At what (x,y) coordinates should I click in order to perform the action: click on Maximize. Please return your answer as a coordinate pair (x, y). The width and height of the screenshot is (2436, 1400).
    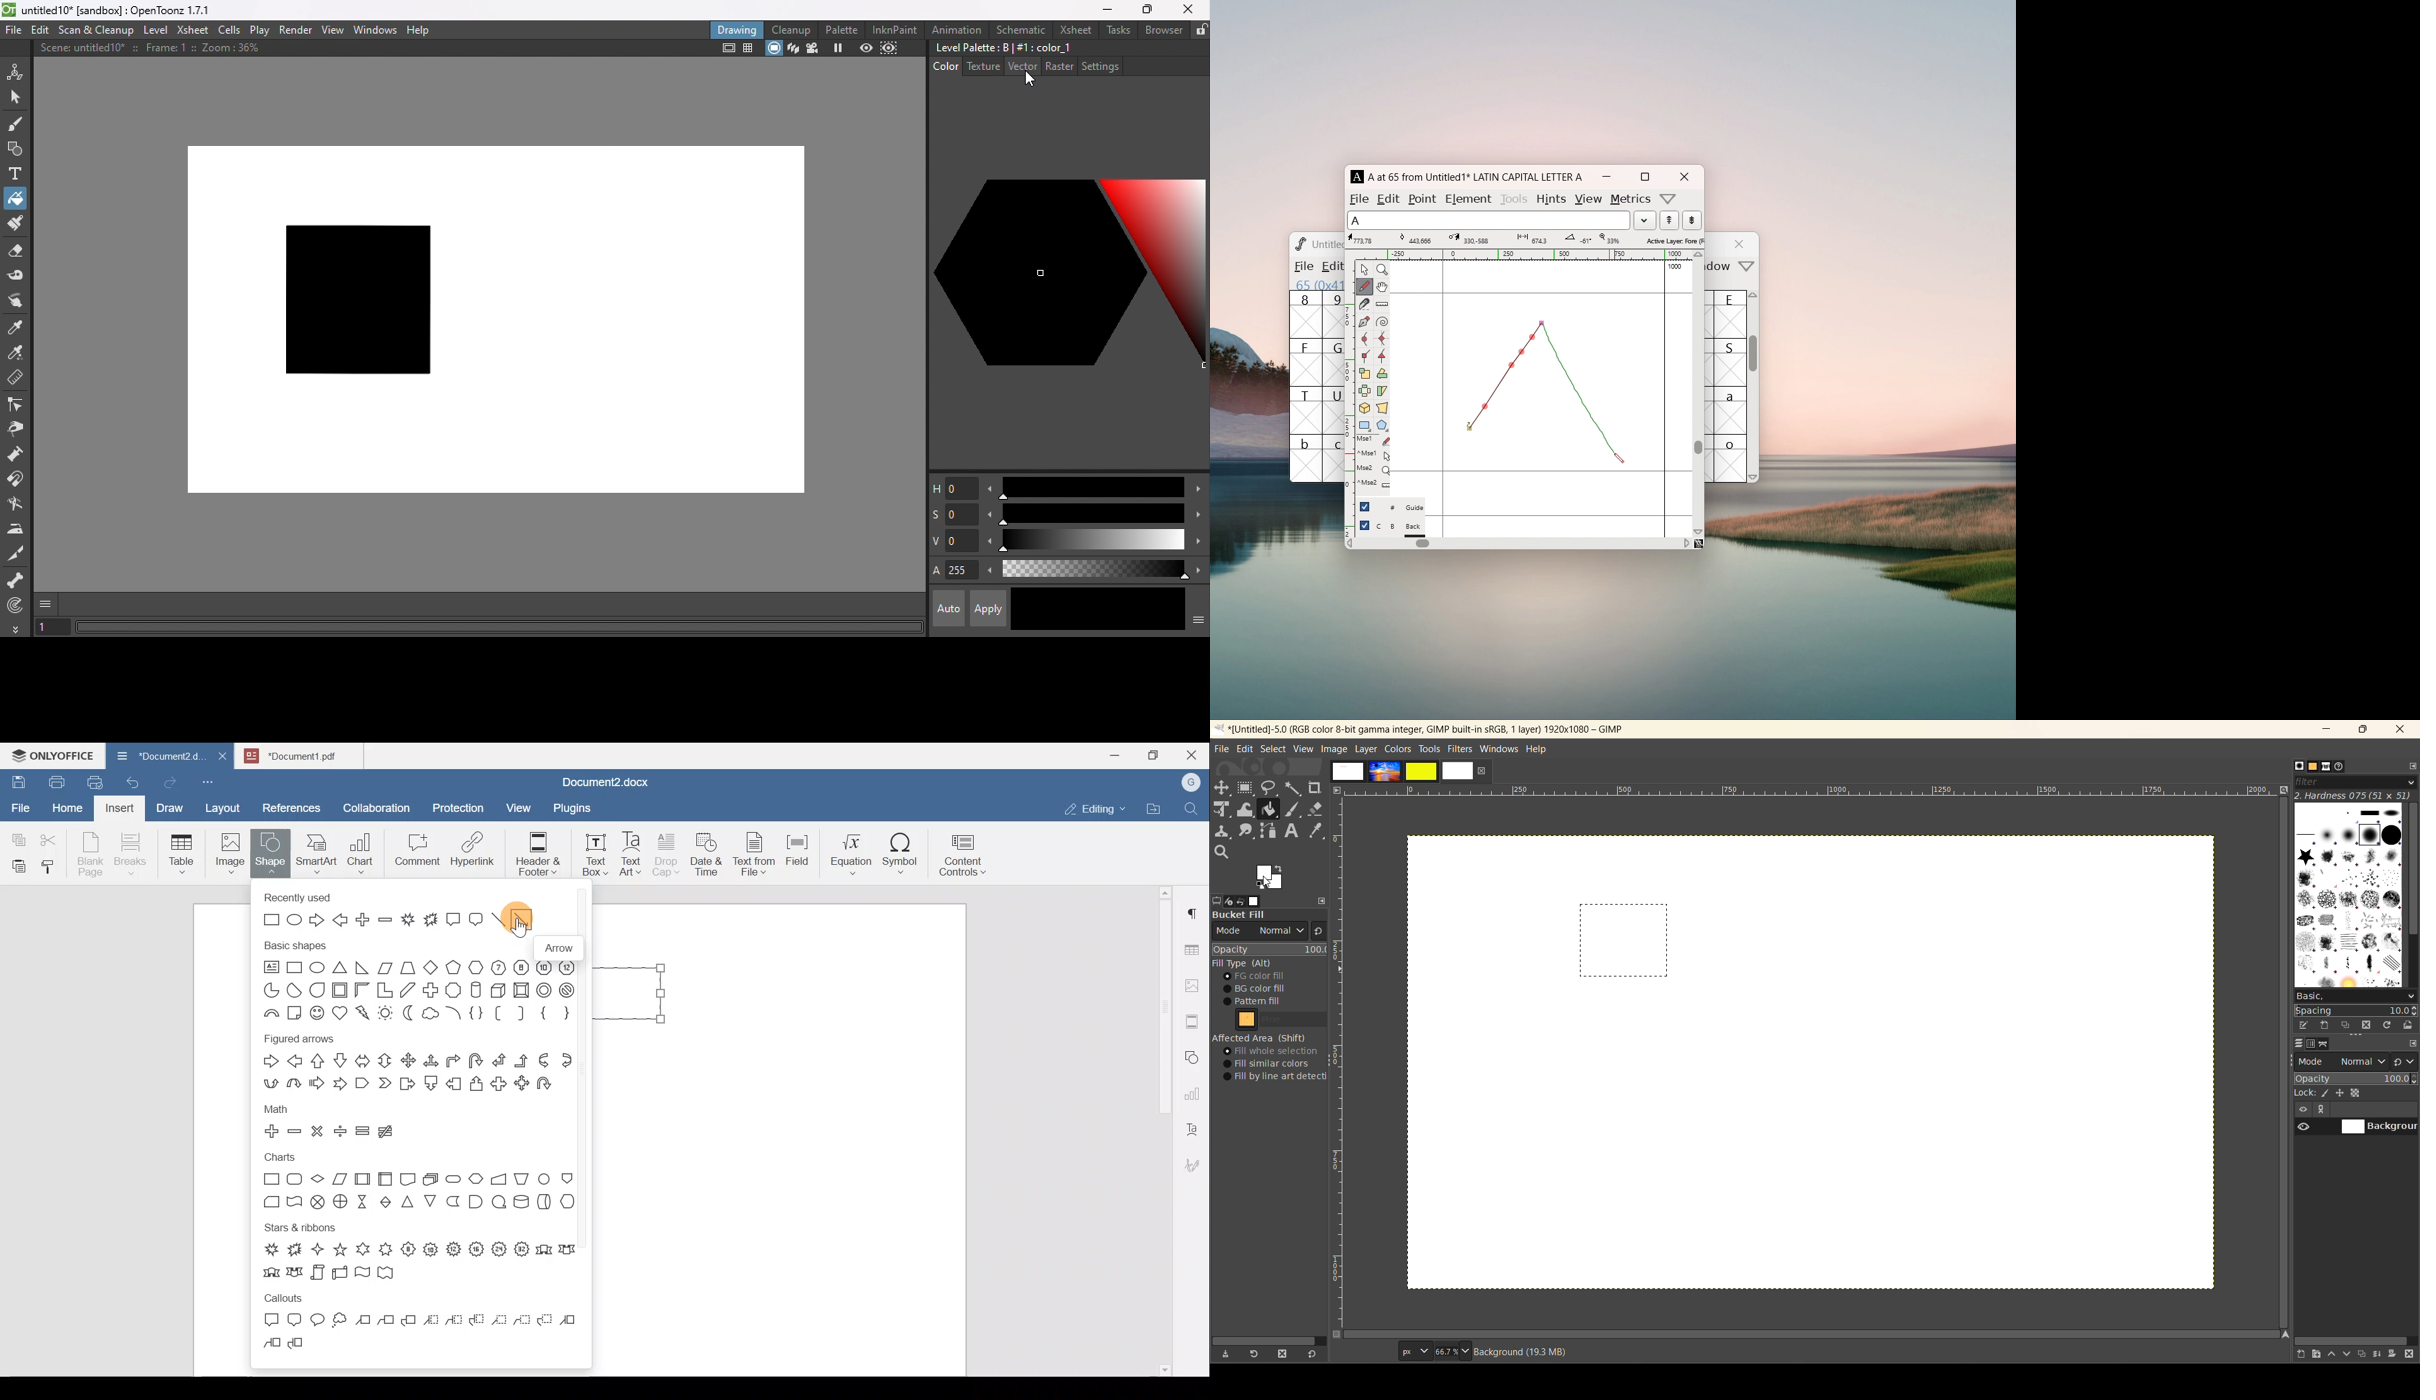
    Looking at the image, I should click on (1153, 755).